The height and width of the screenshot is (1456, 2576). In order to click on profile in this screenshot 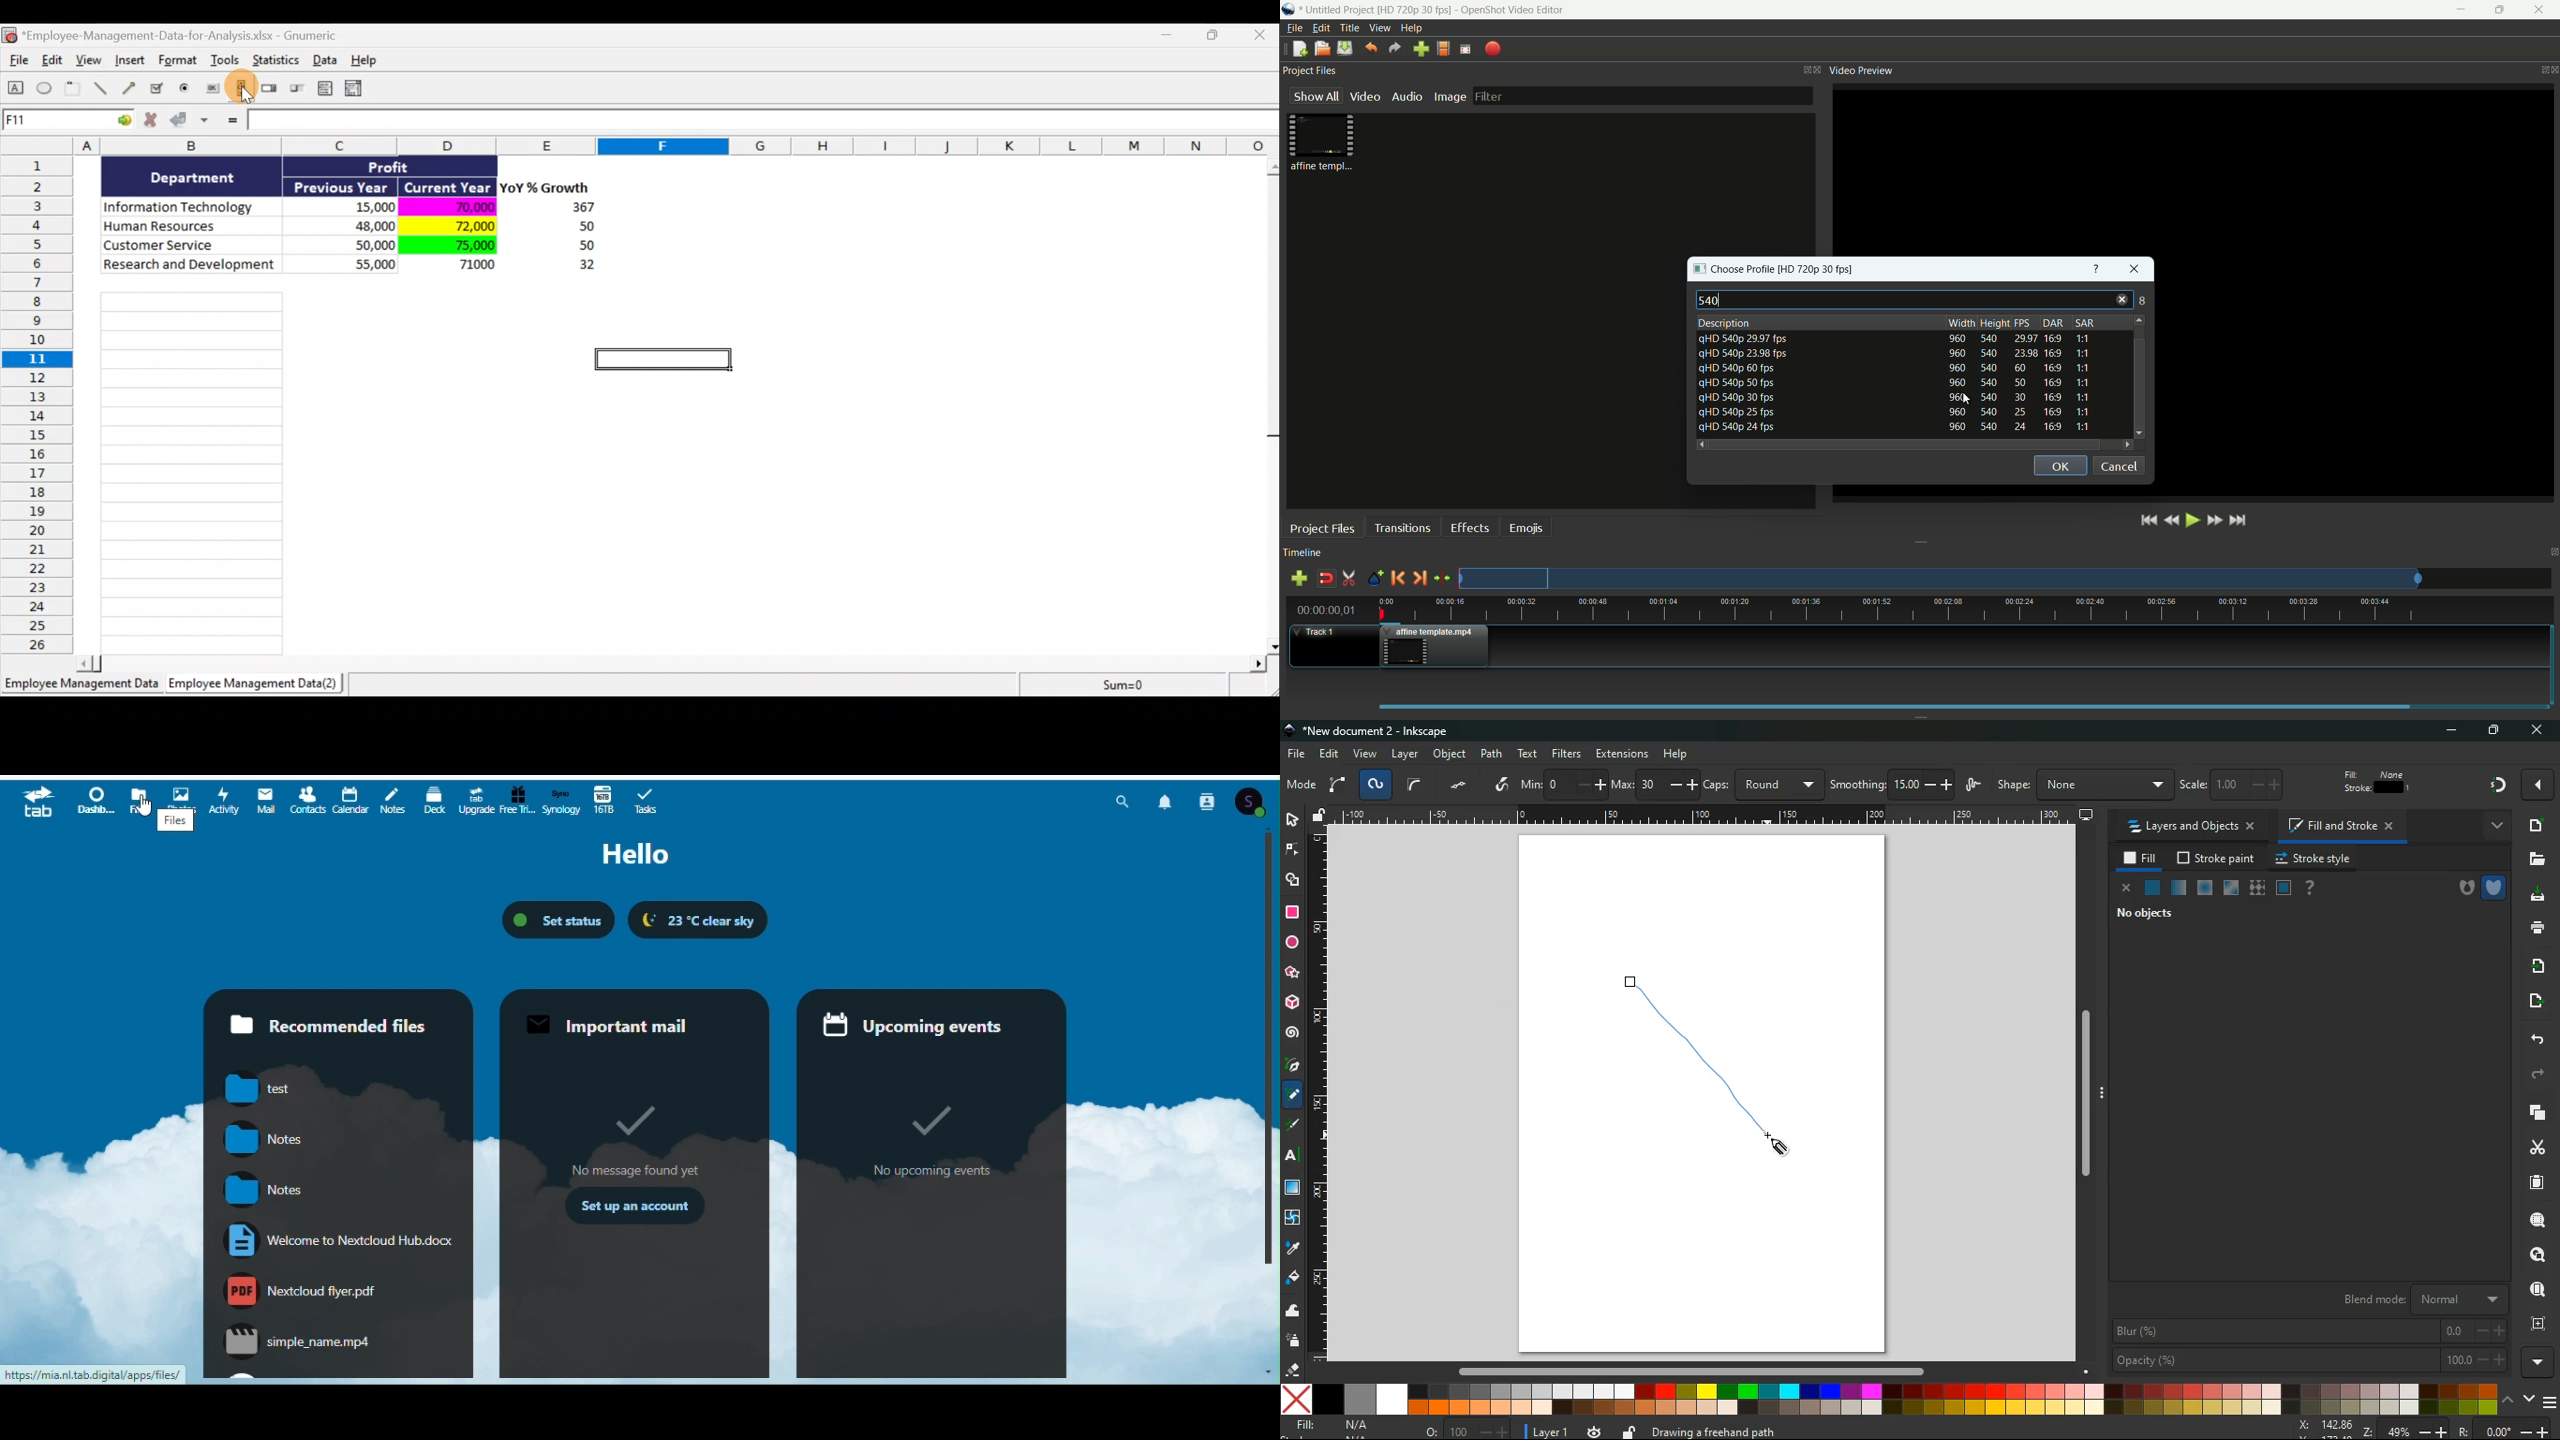, I will do `click(1414, 10)`.